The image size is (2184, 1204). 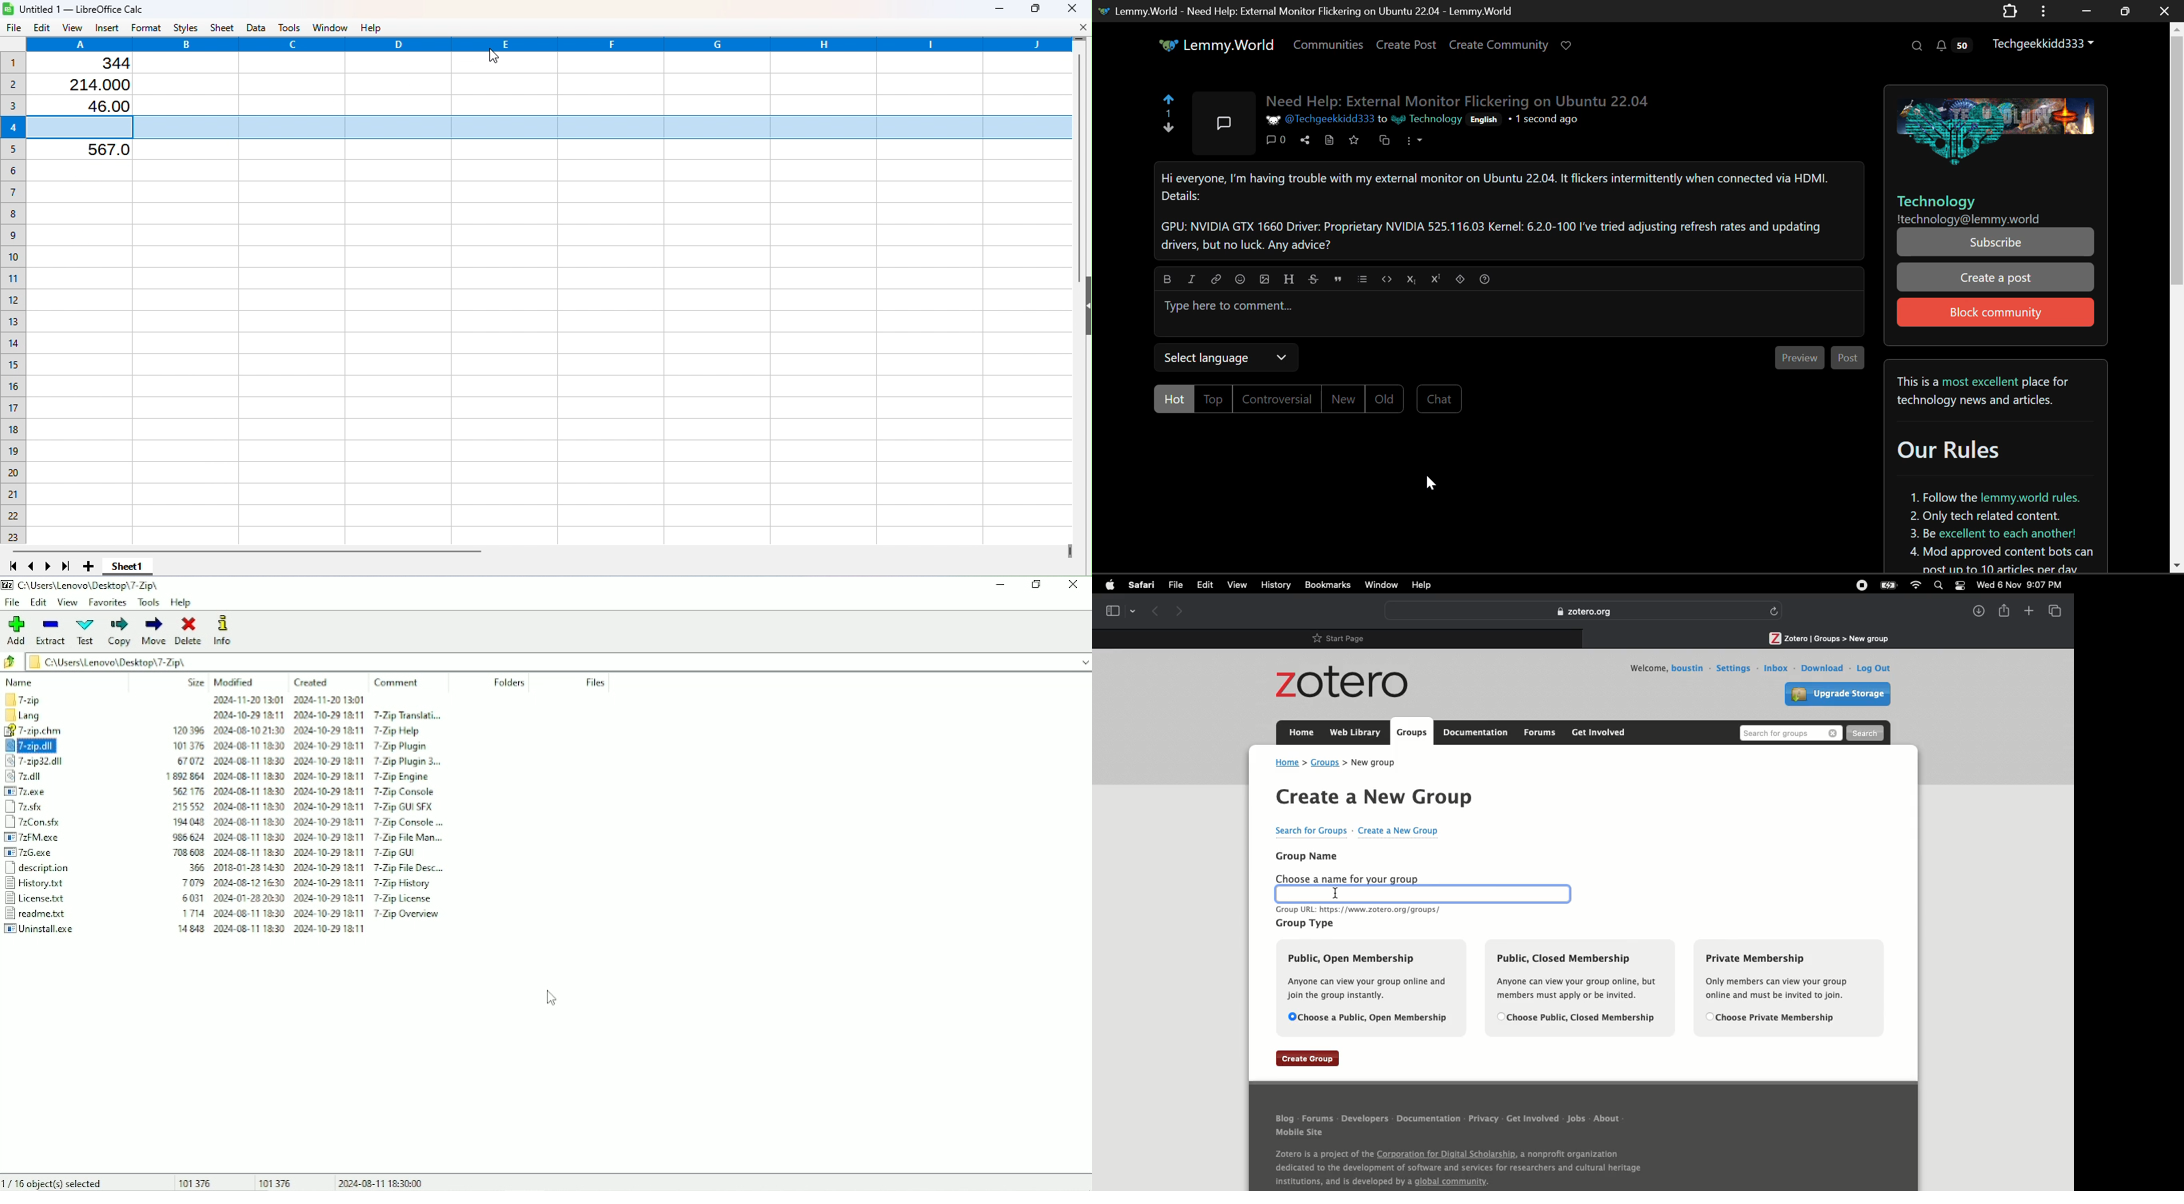 What do you see at coordinates (189, 631) in the screenshot?
I see `Delete` at bounding box center [189, 631].